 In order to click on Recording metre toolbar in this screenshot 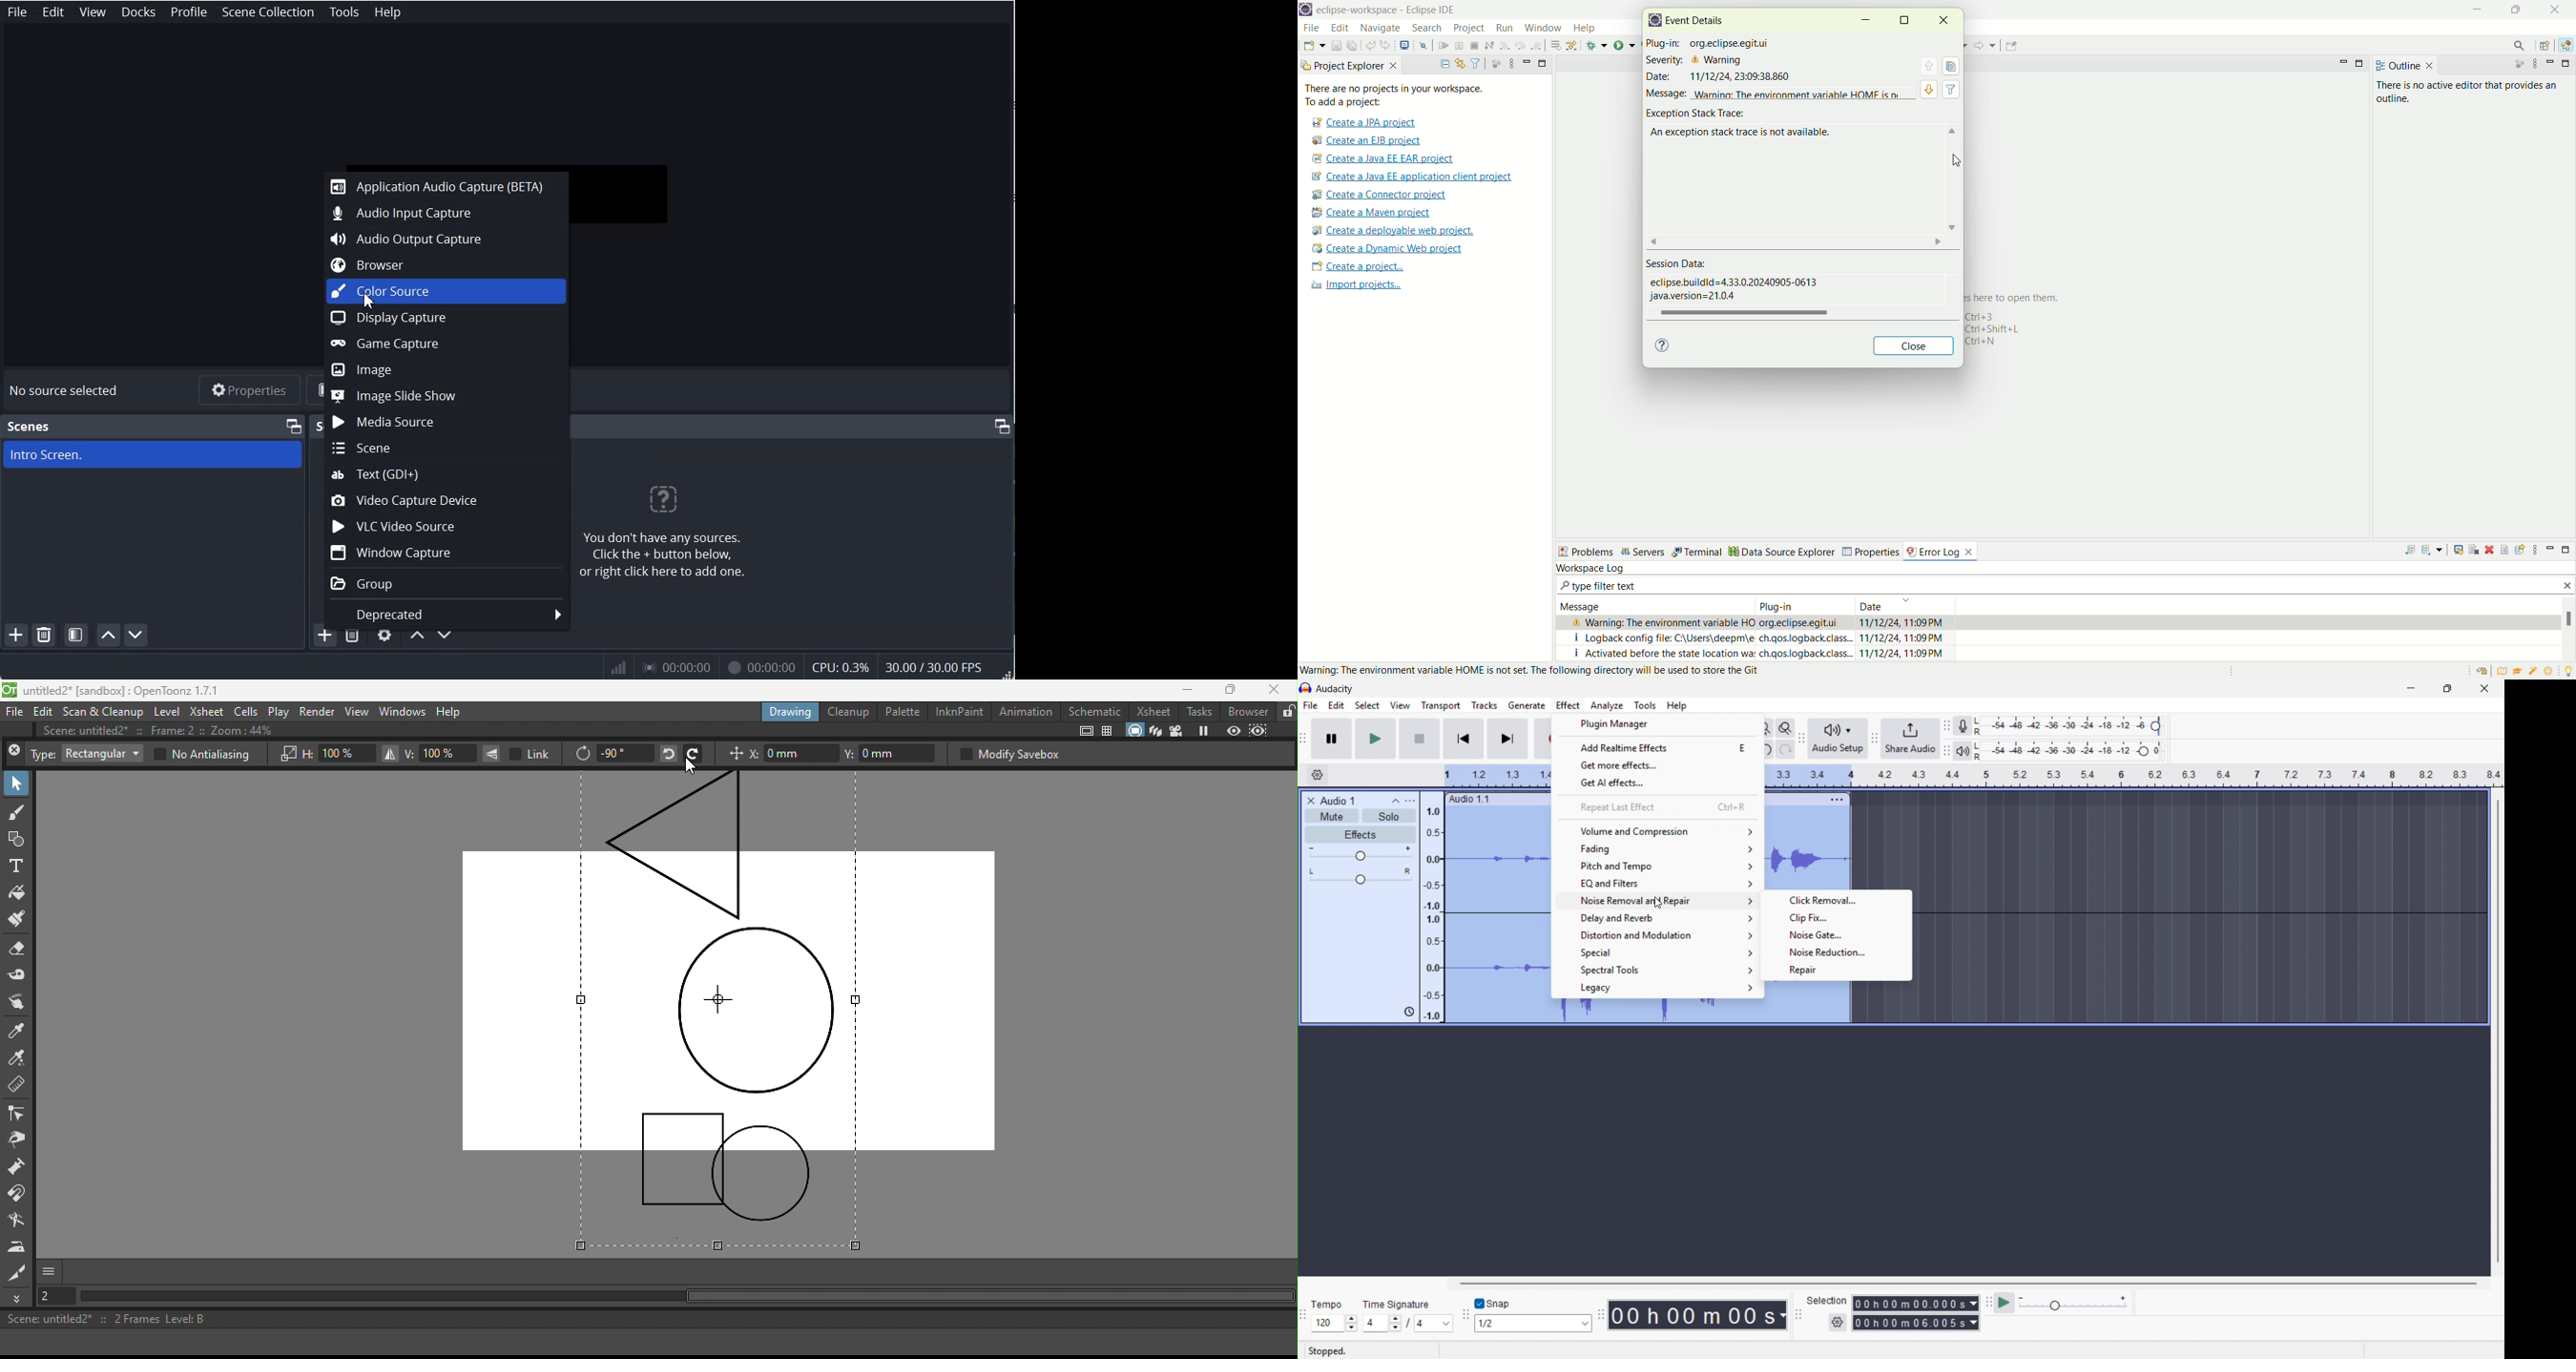, I will do `click(1947, 726)`.